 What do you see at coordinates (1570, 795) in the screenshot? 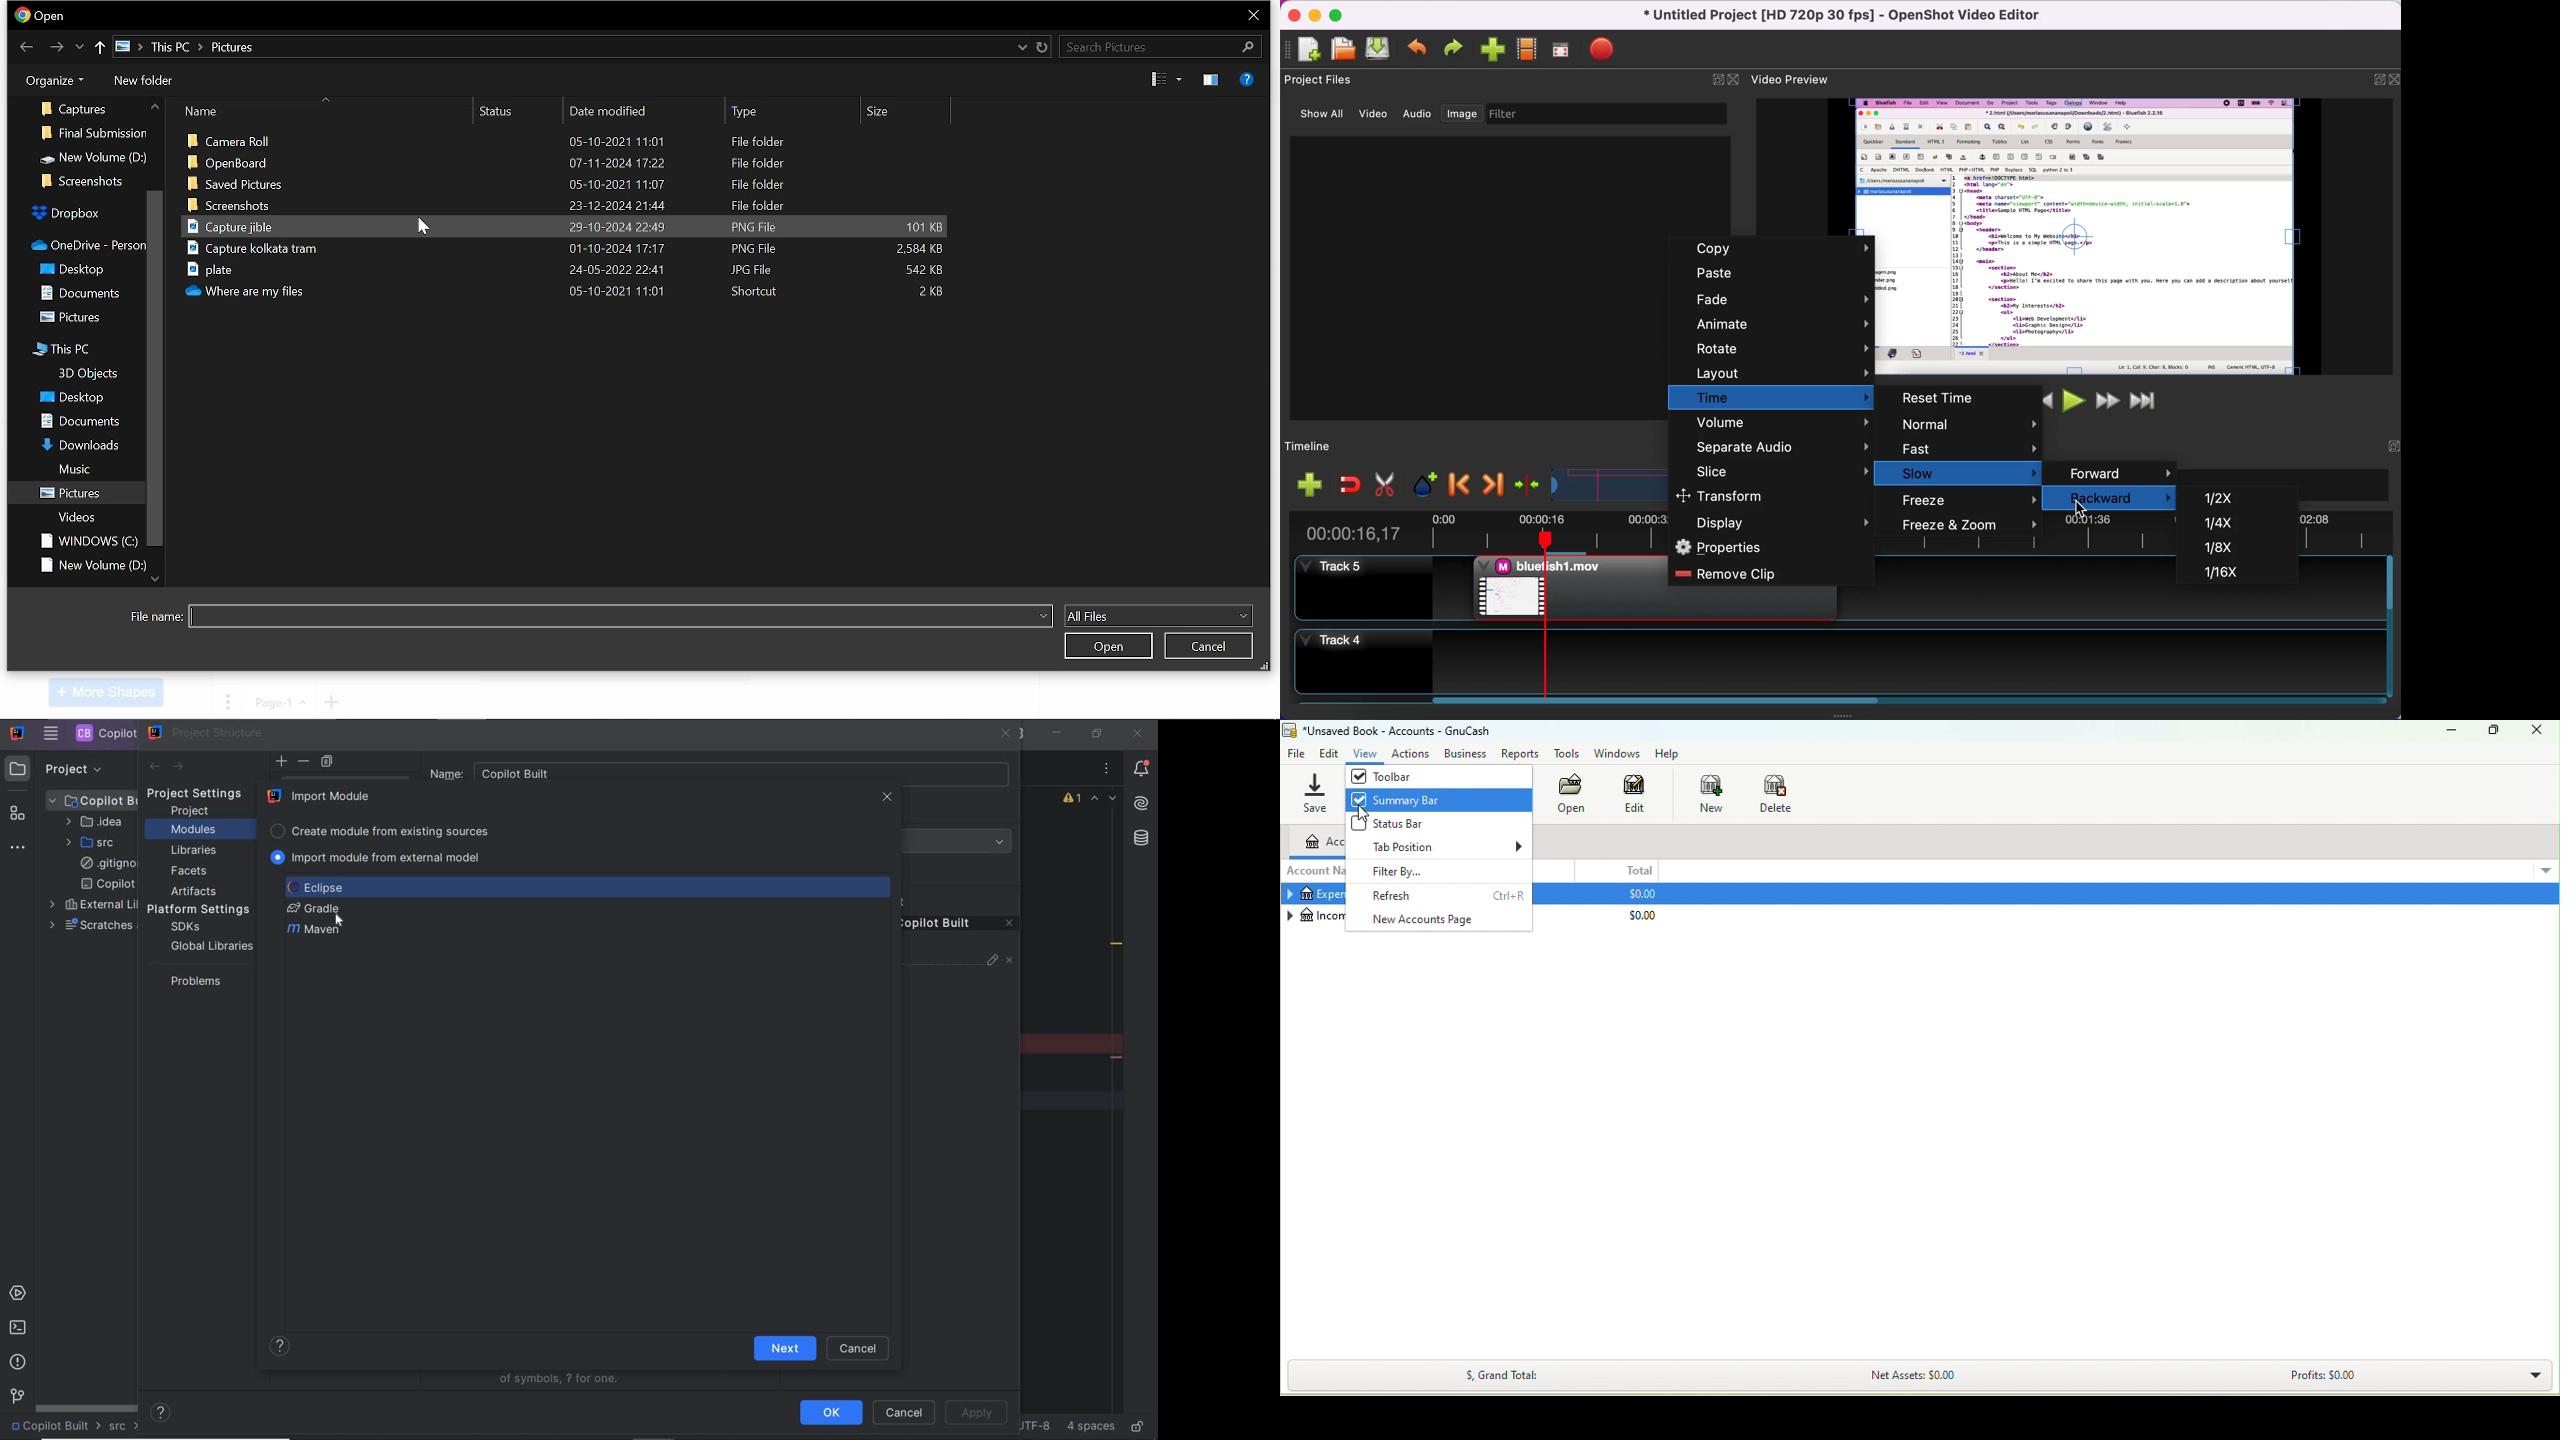
I see `Open` at bounding box center [1570, 795].